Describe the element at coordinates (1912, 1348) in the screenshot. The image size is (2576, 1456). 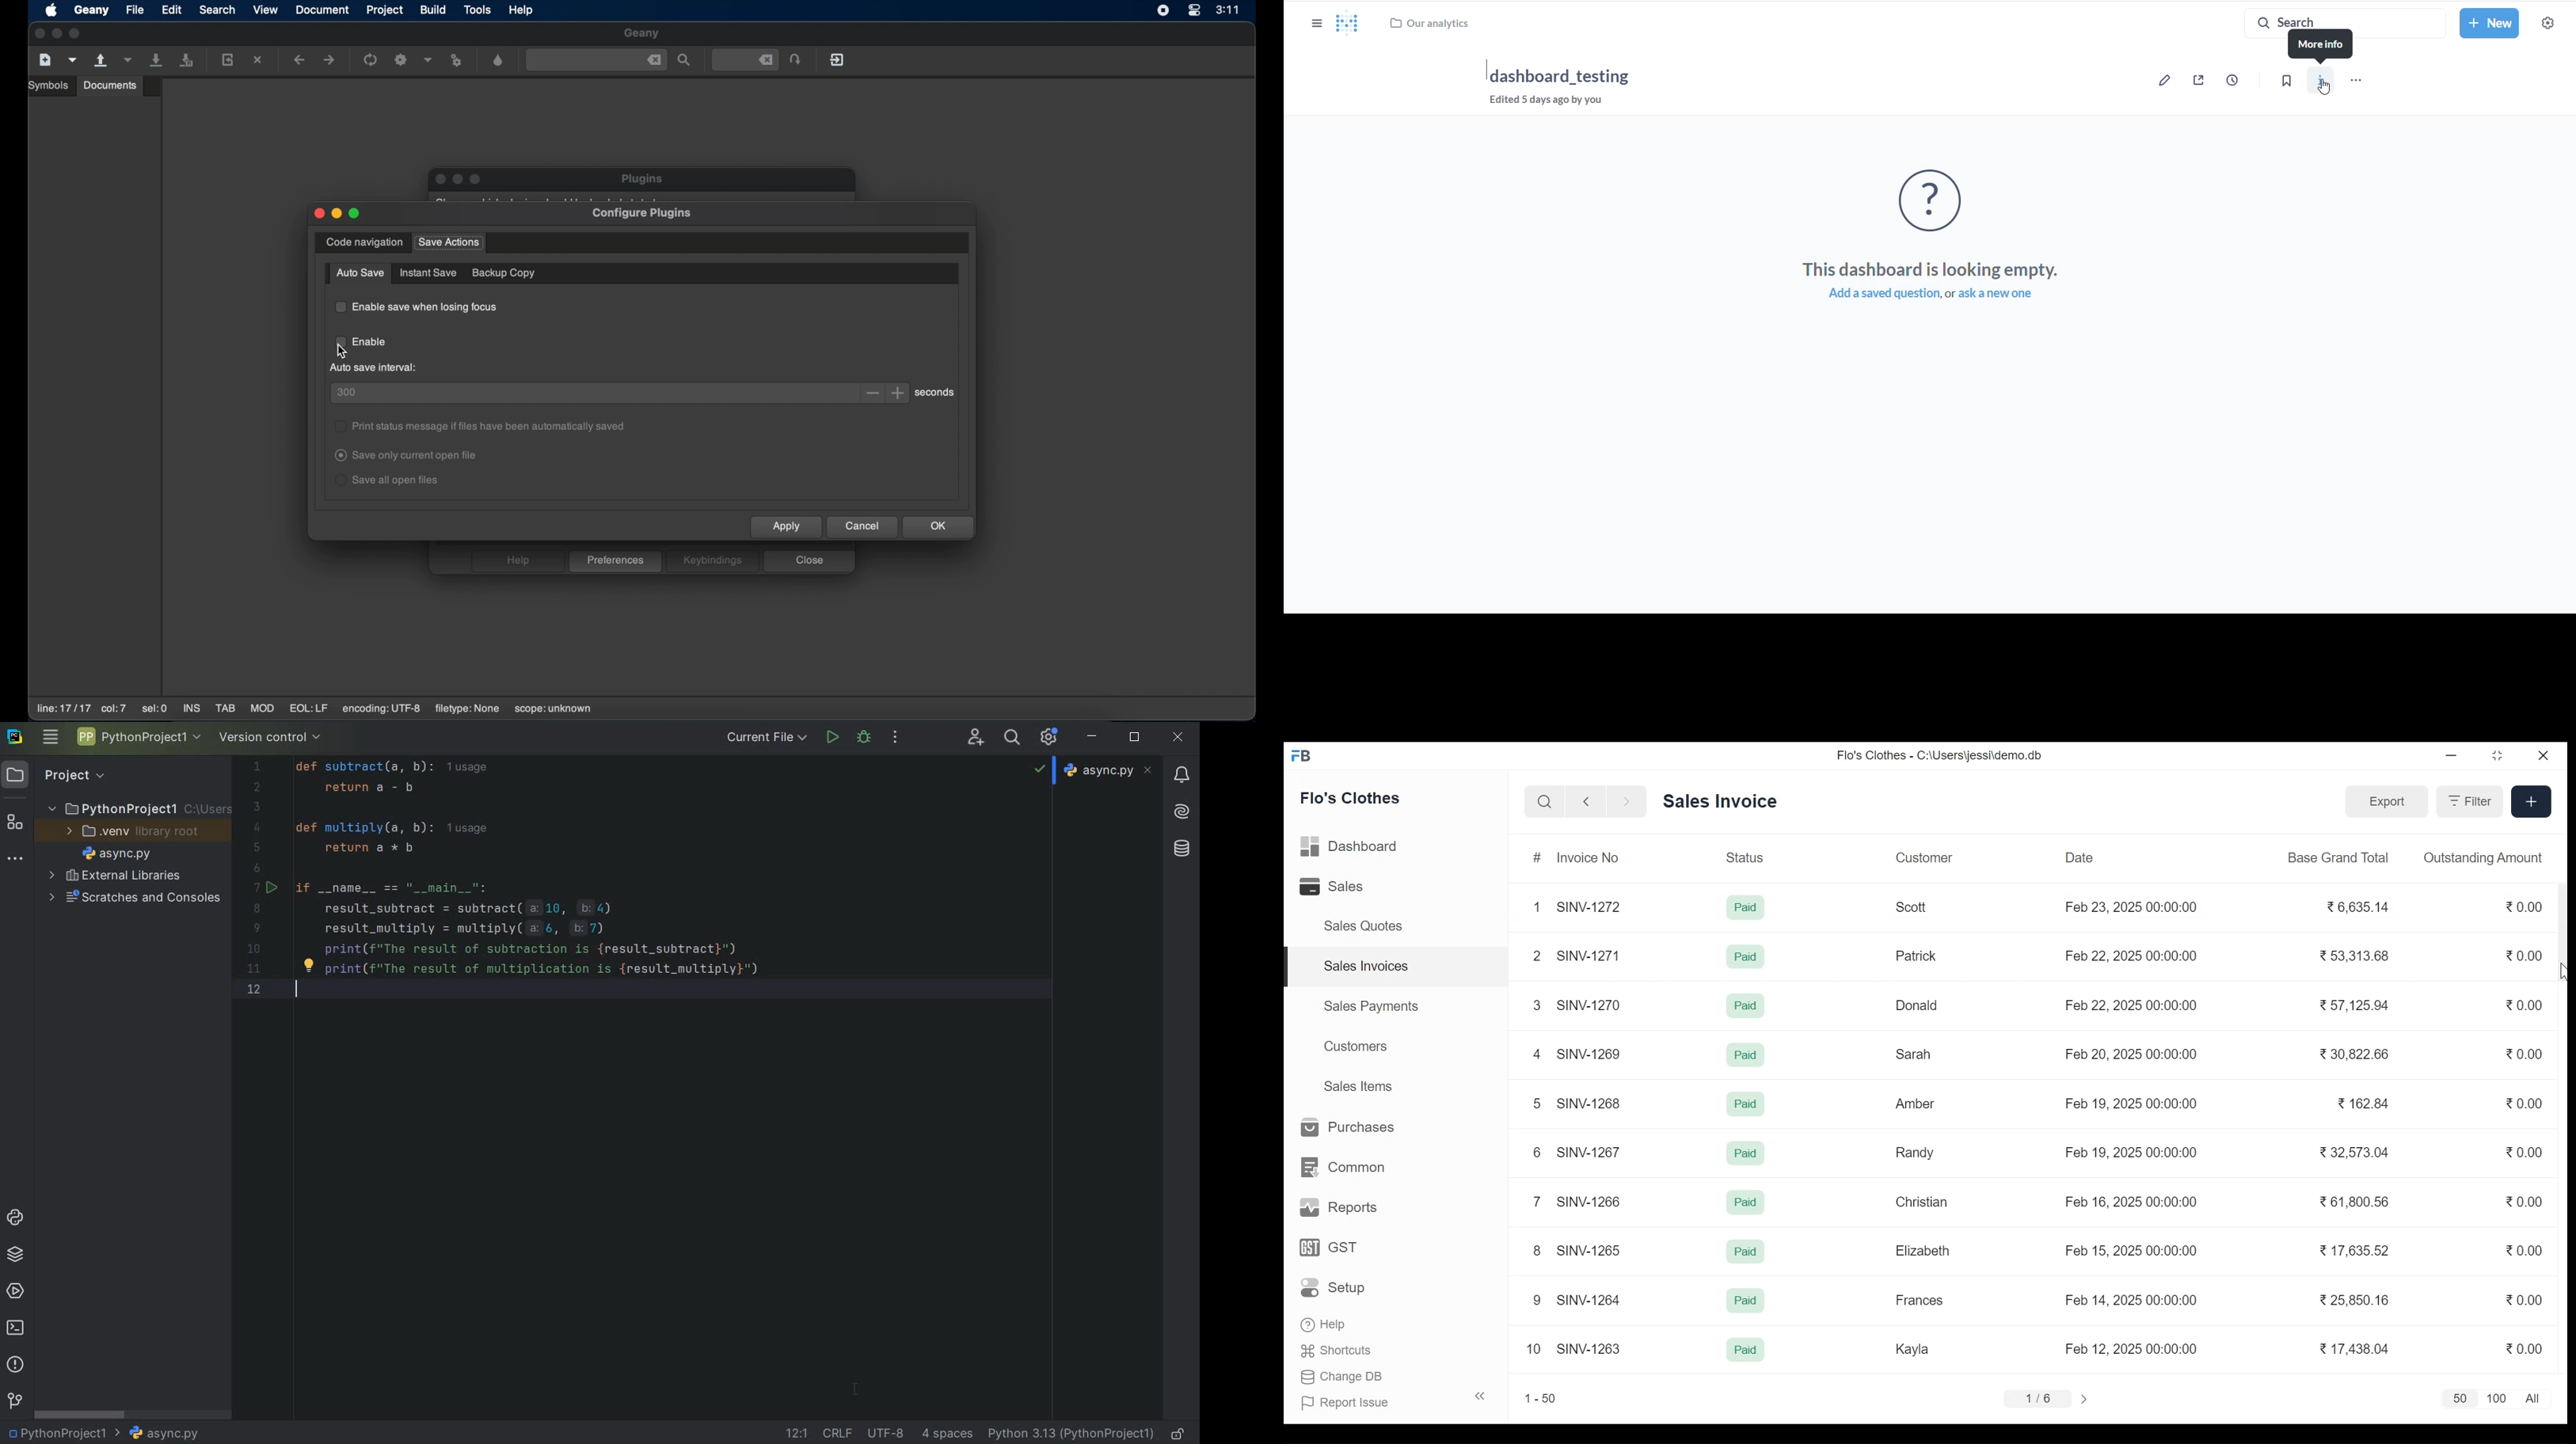
I see `Kayla` at that location.